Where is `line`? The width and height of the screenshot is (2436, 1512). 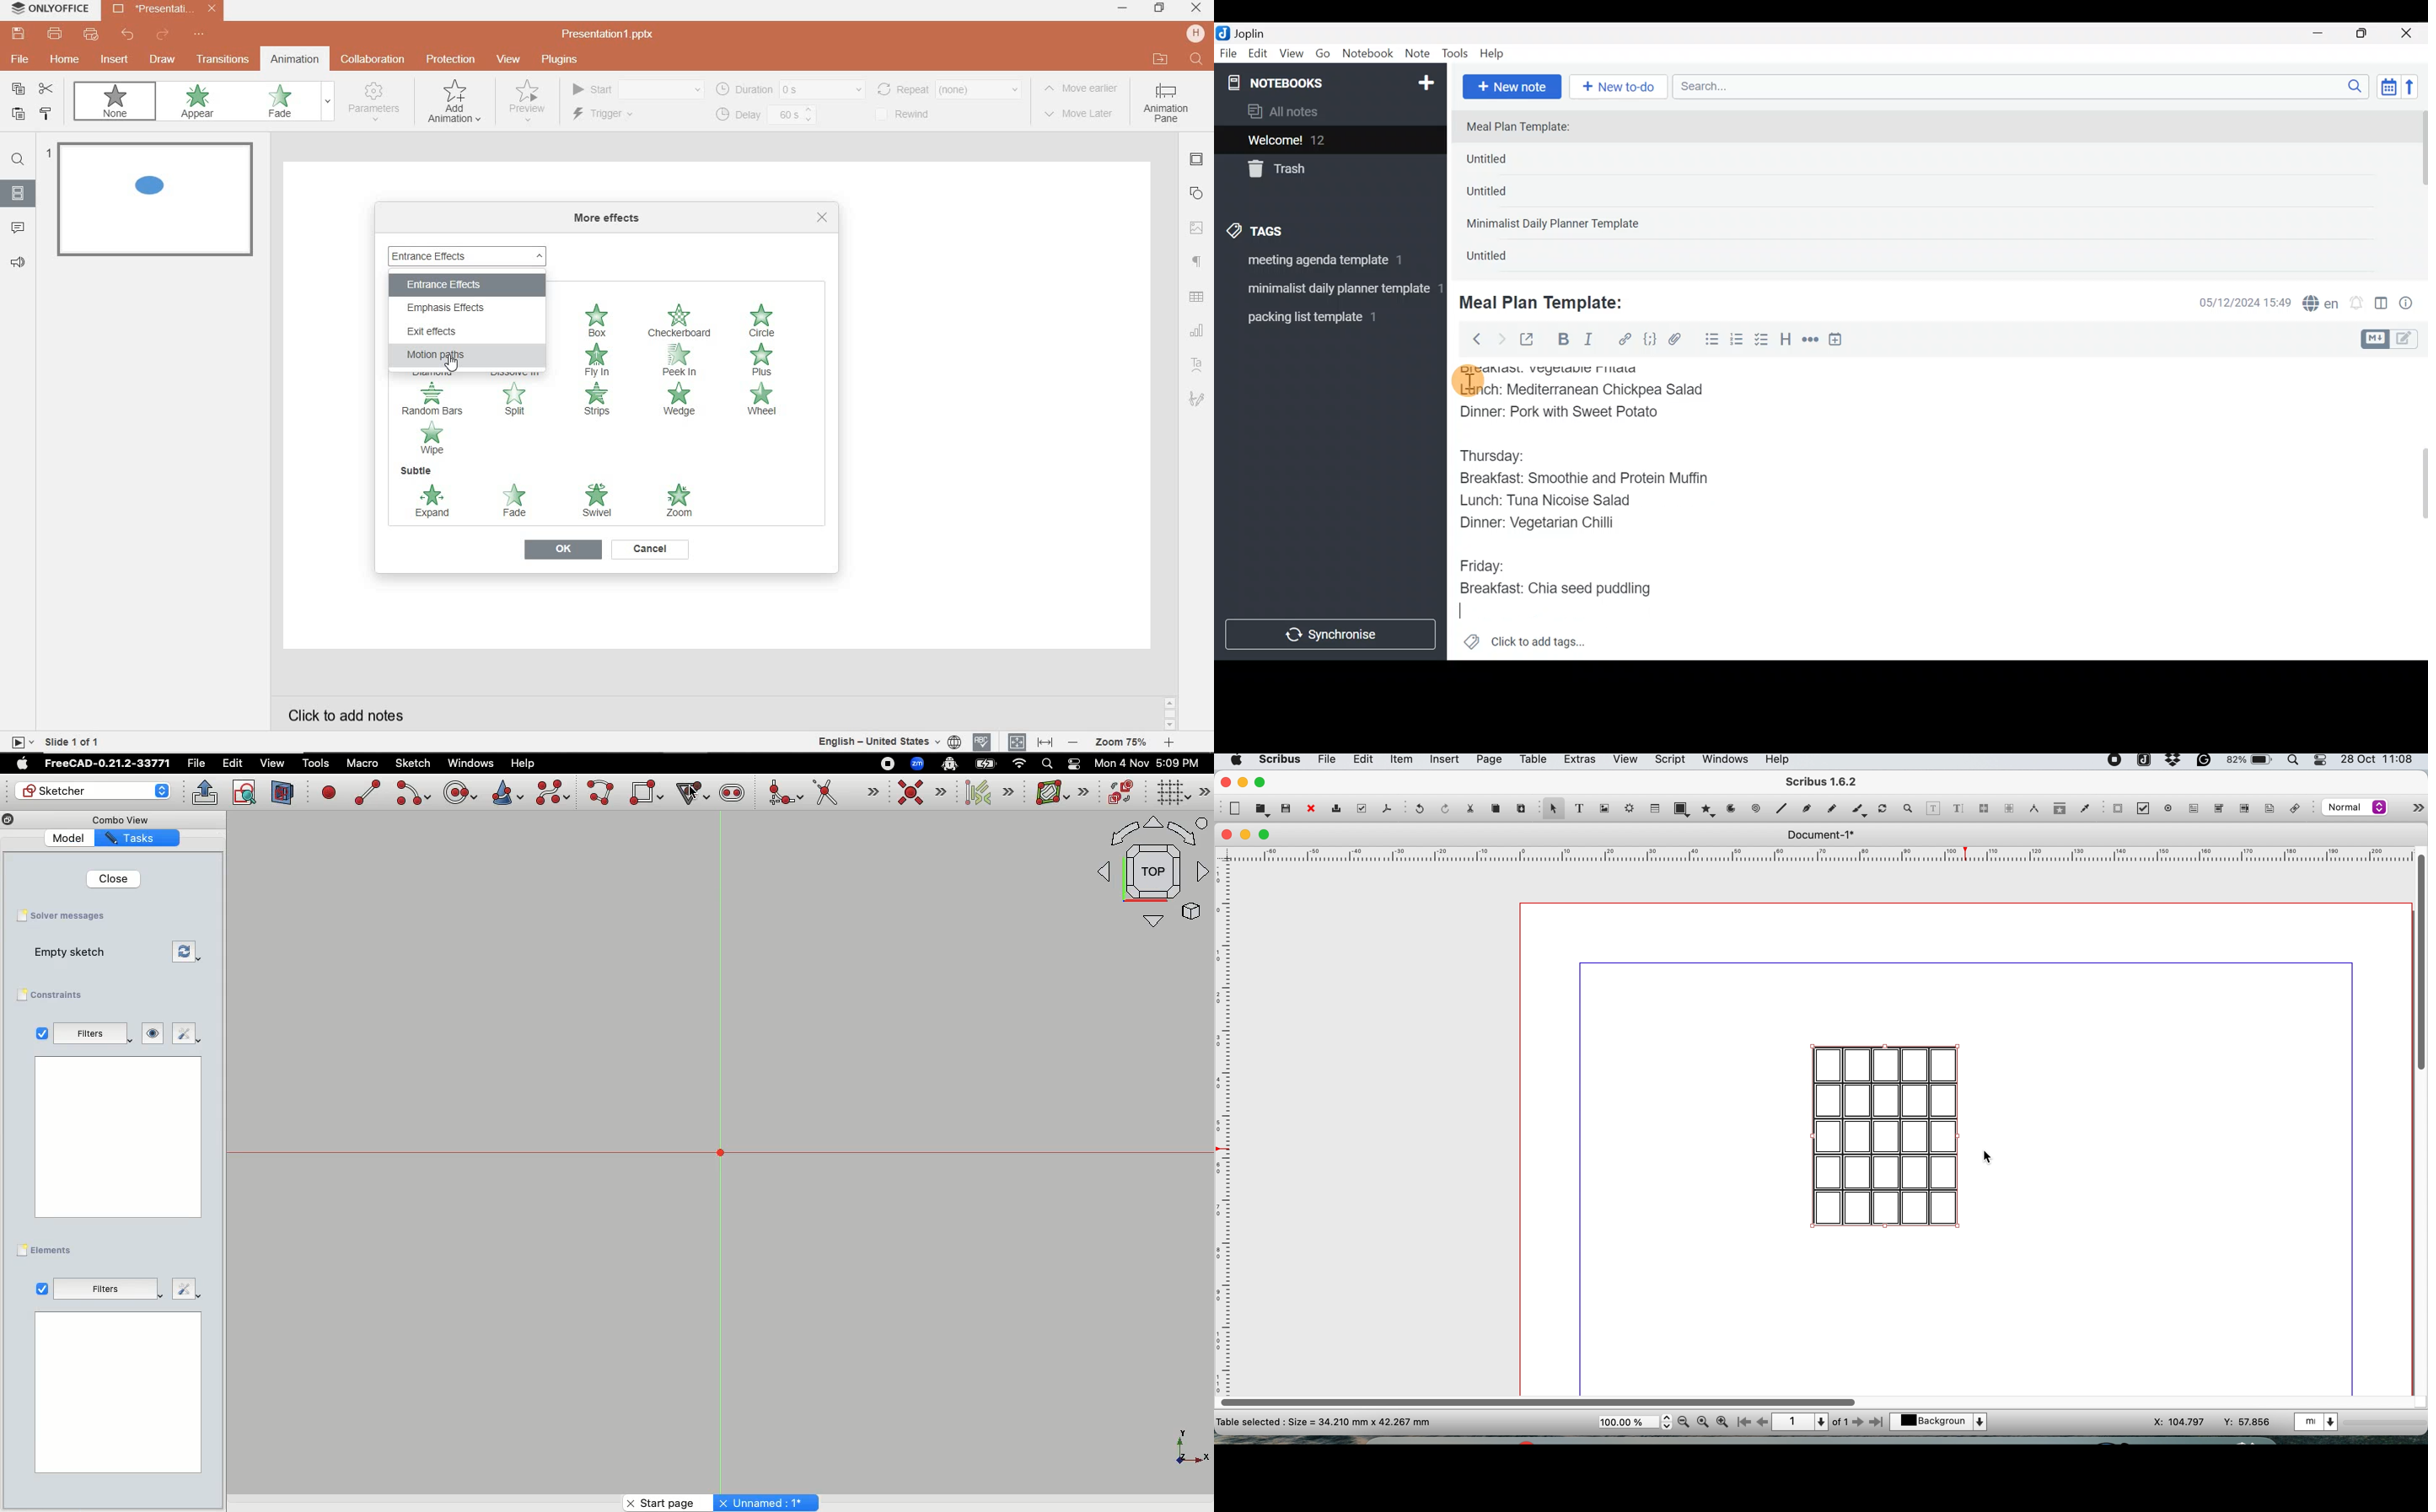 line is located at coordinates (1780, 808).